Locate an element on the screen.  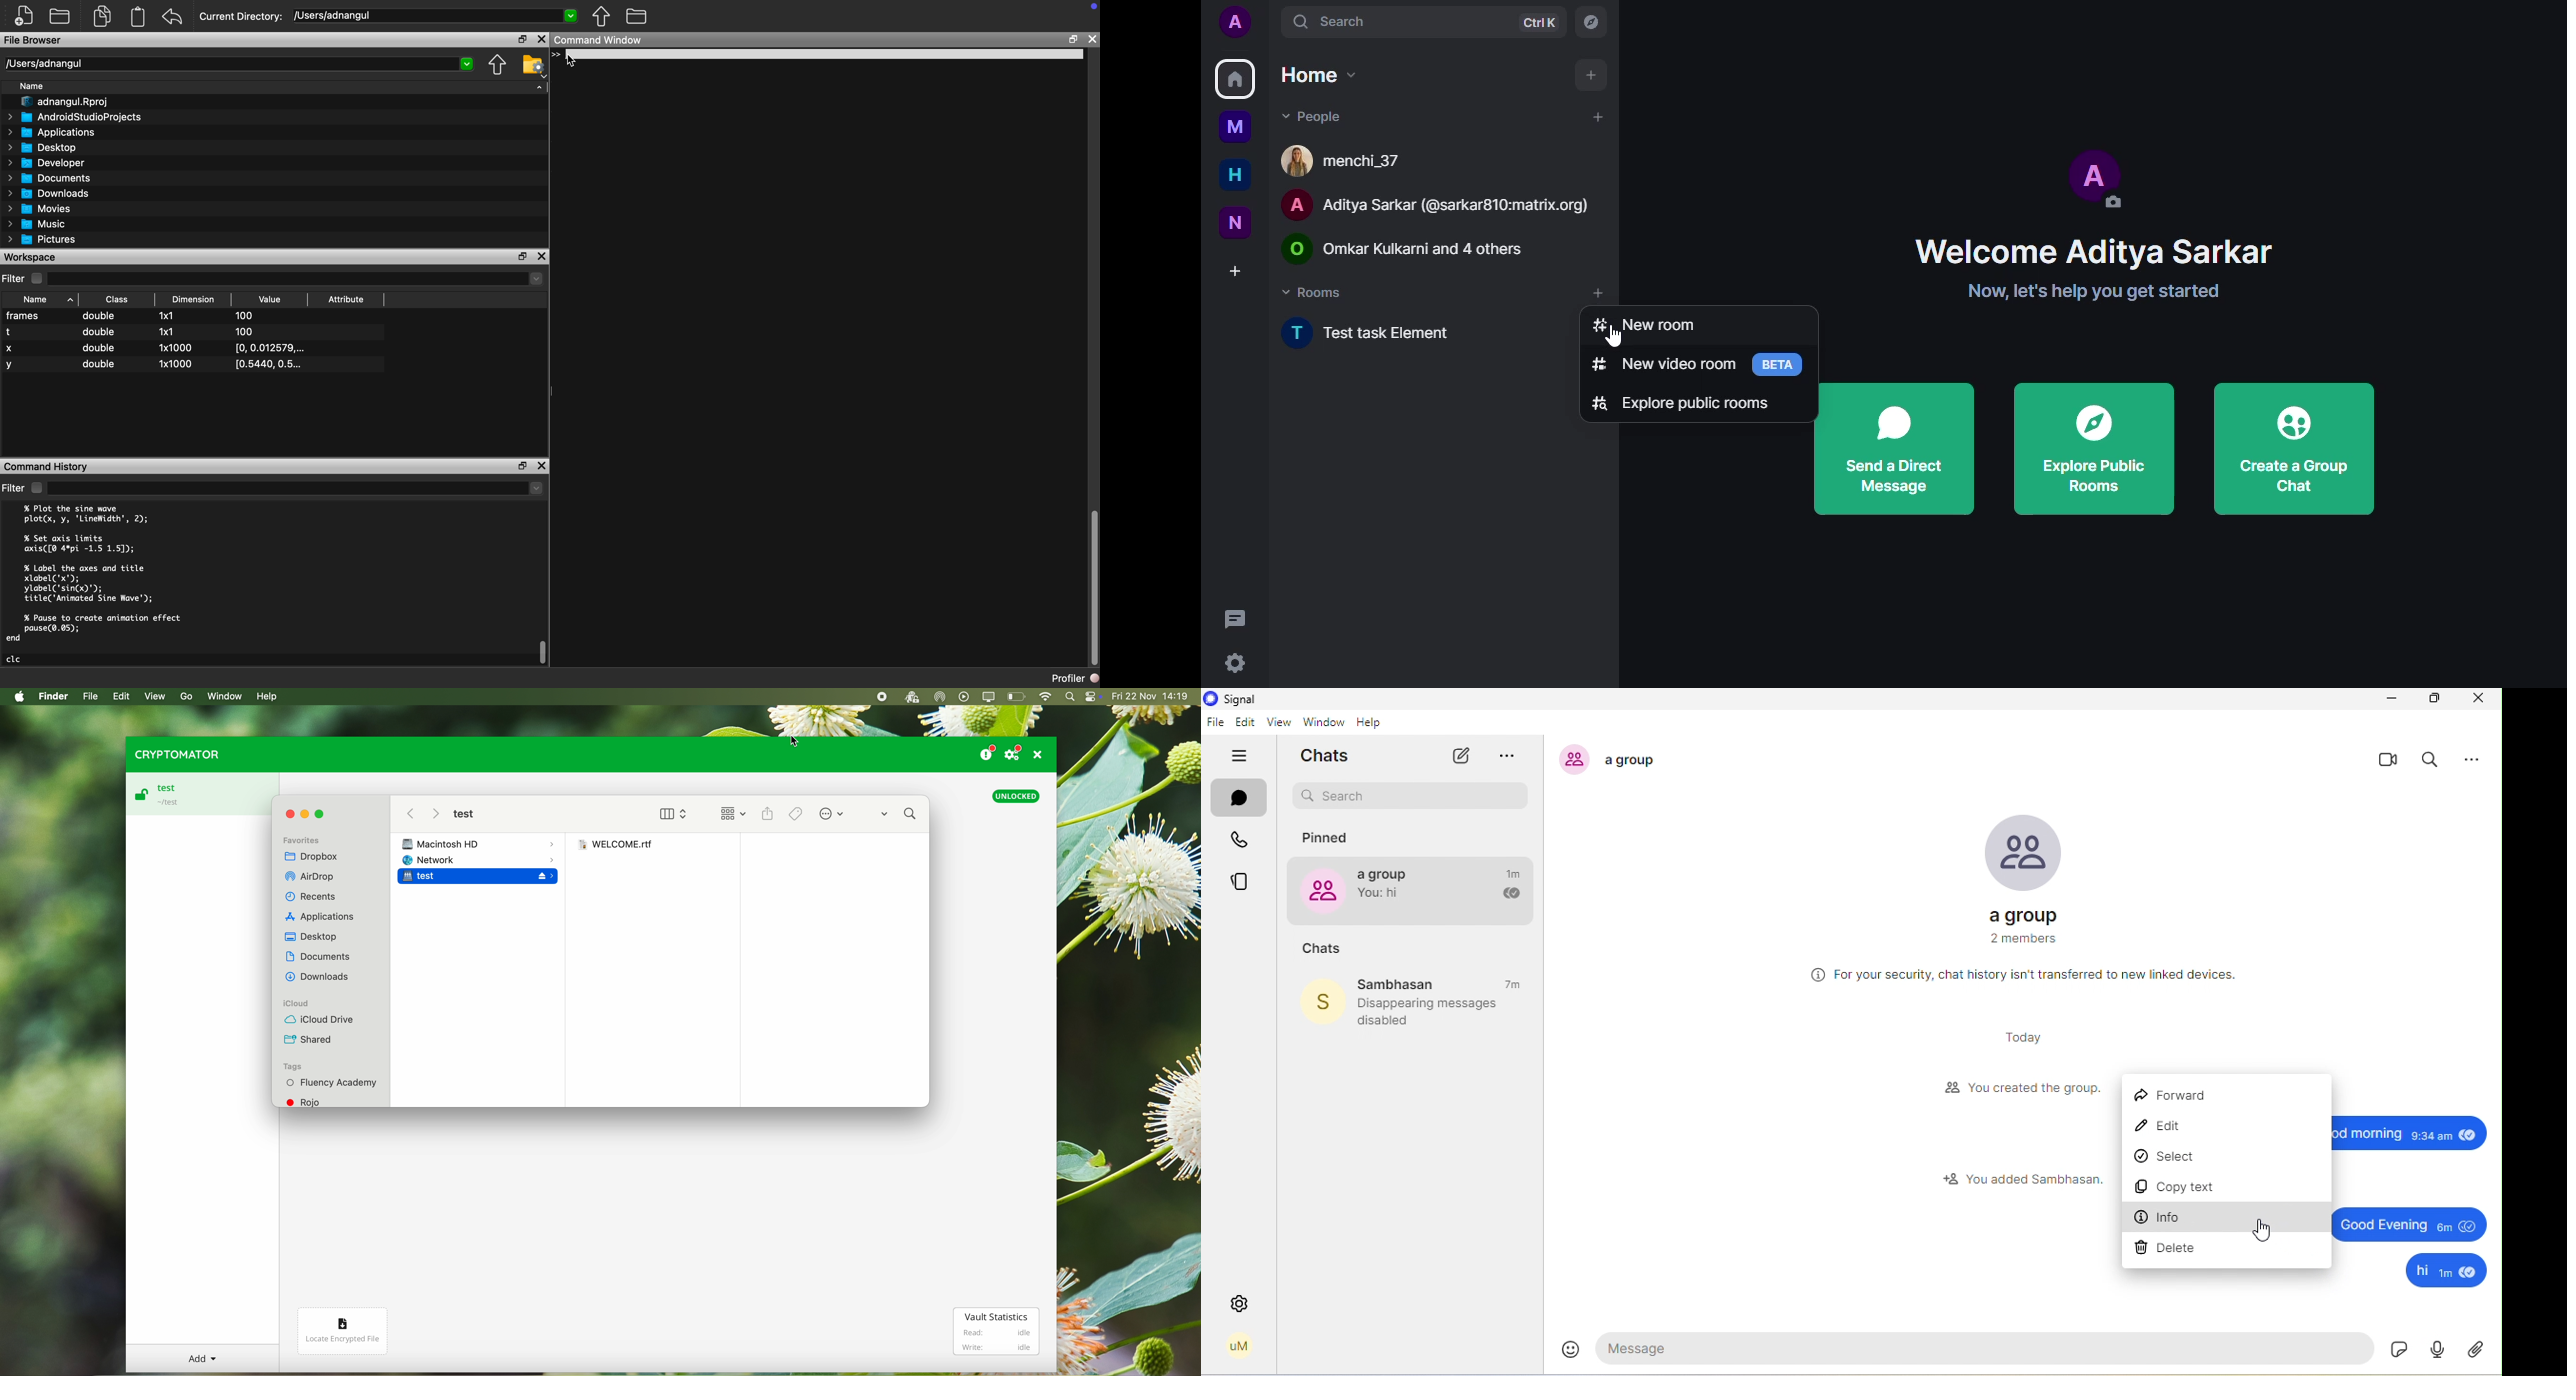
people is located at coordinates (1311, 115).